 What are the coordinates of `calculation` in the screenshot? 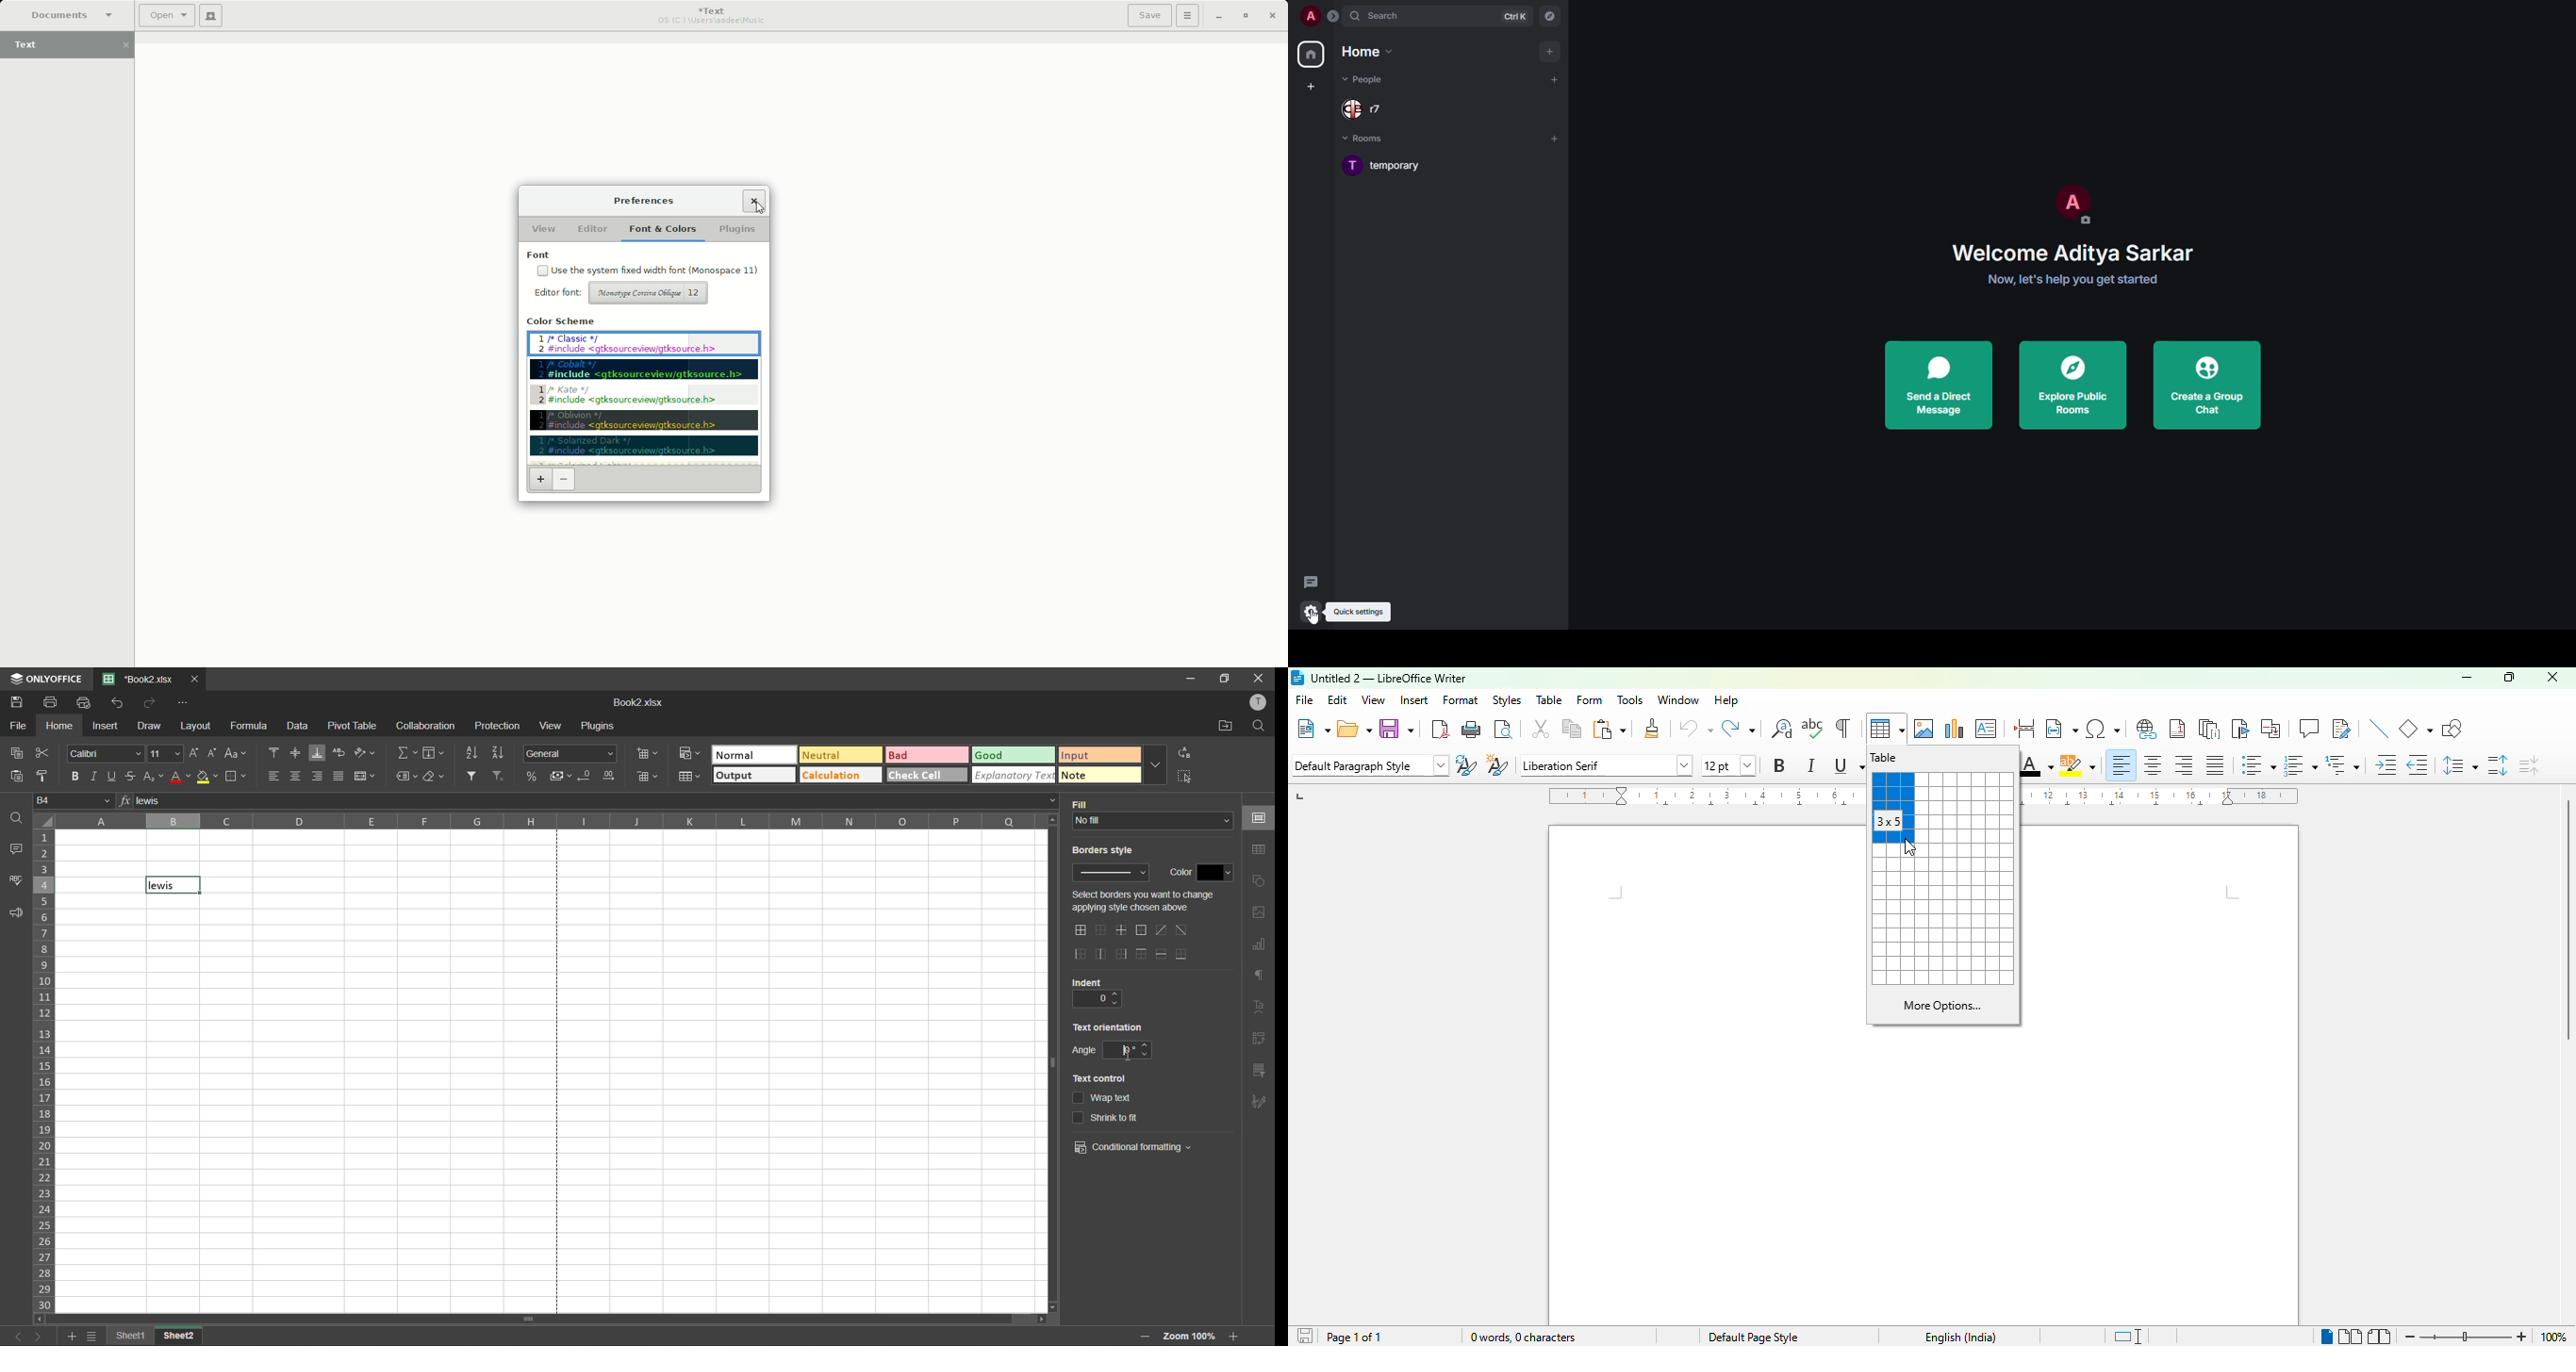 It's located at (840, 778).